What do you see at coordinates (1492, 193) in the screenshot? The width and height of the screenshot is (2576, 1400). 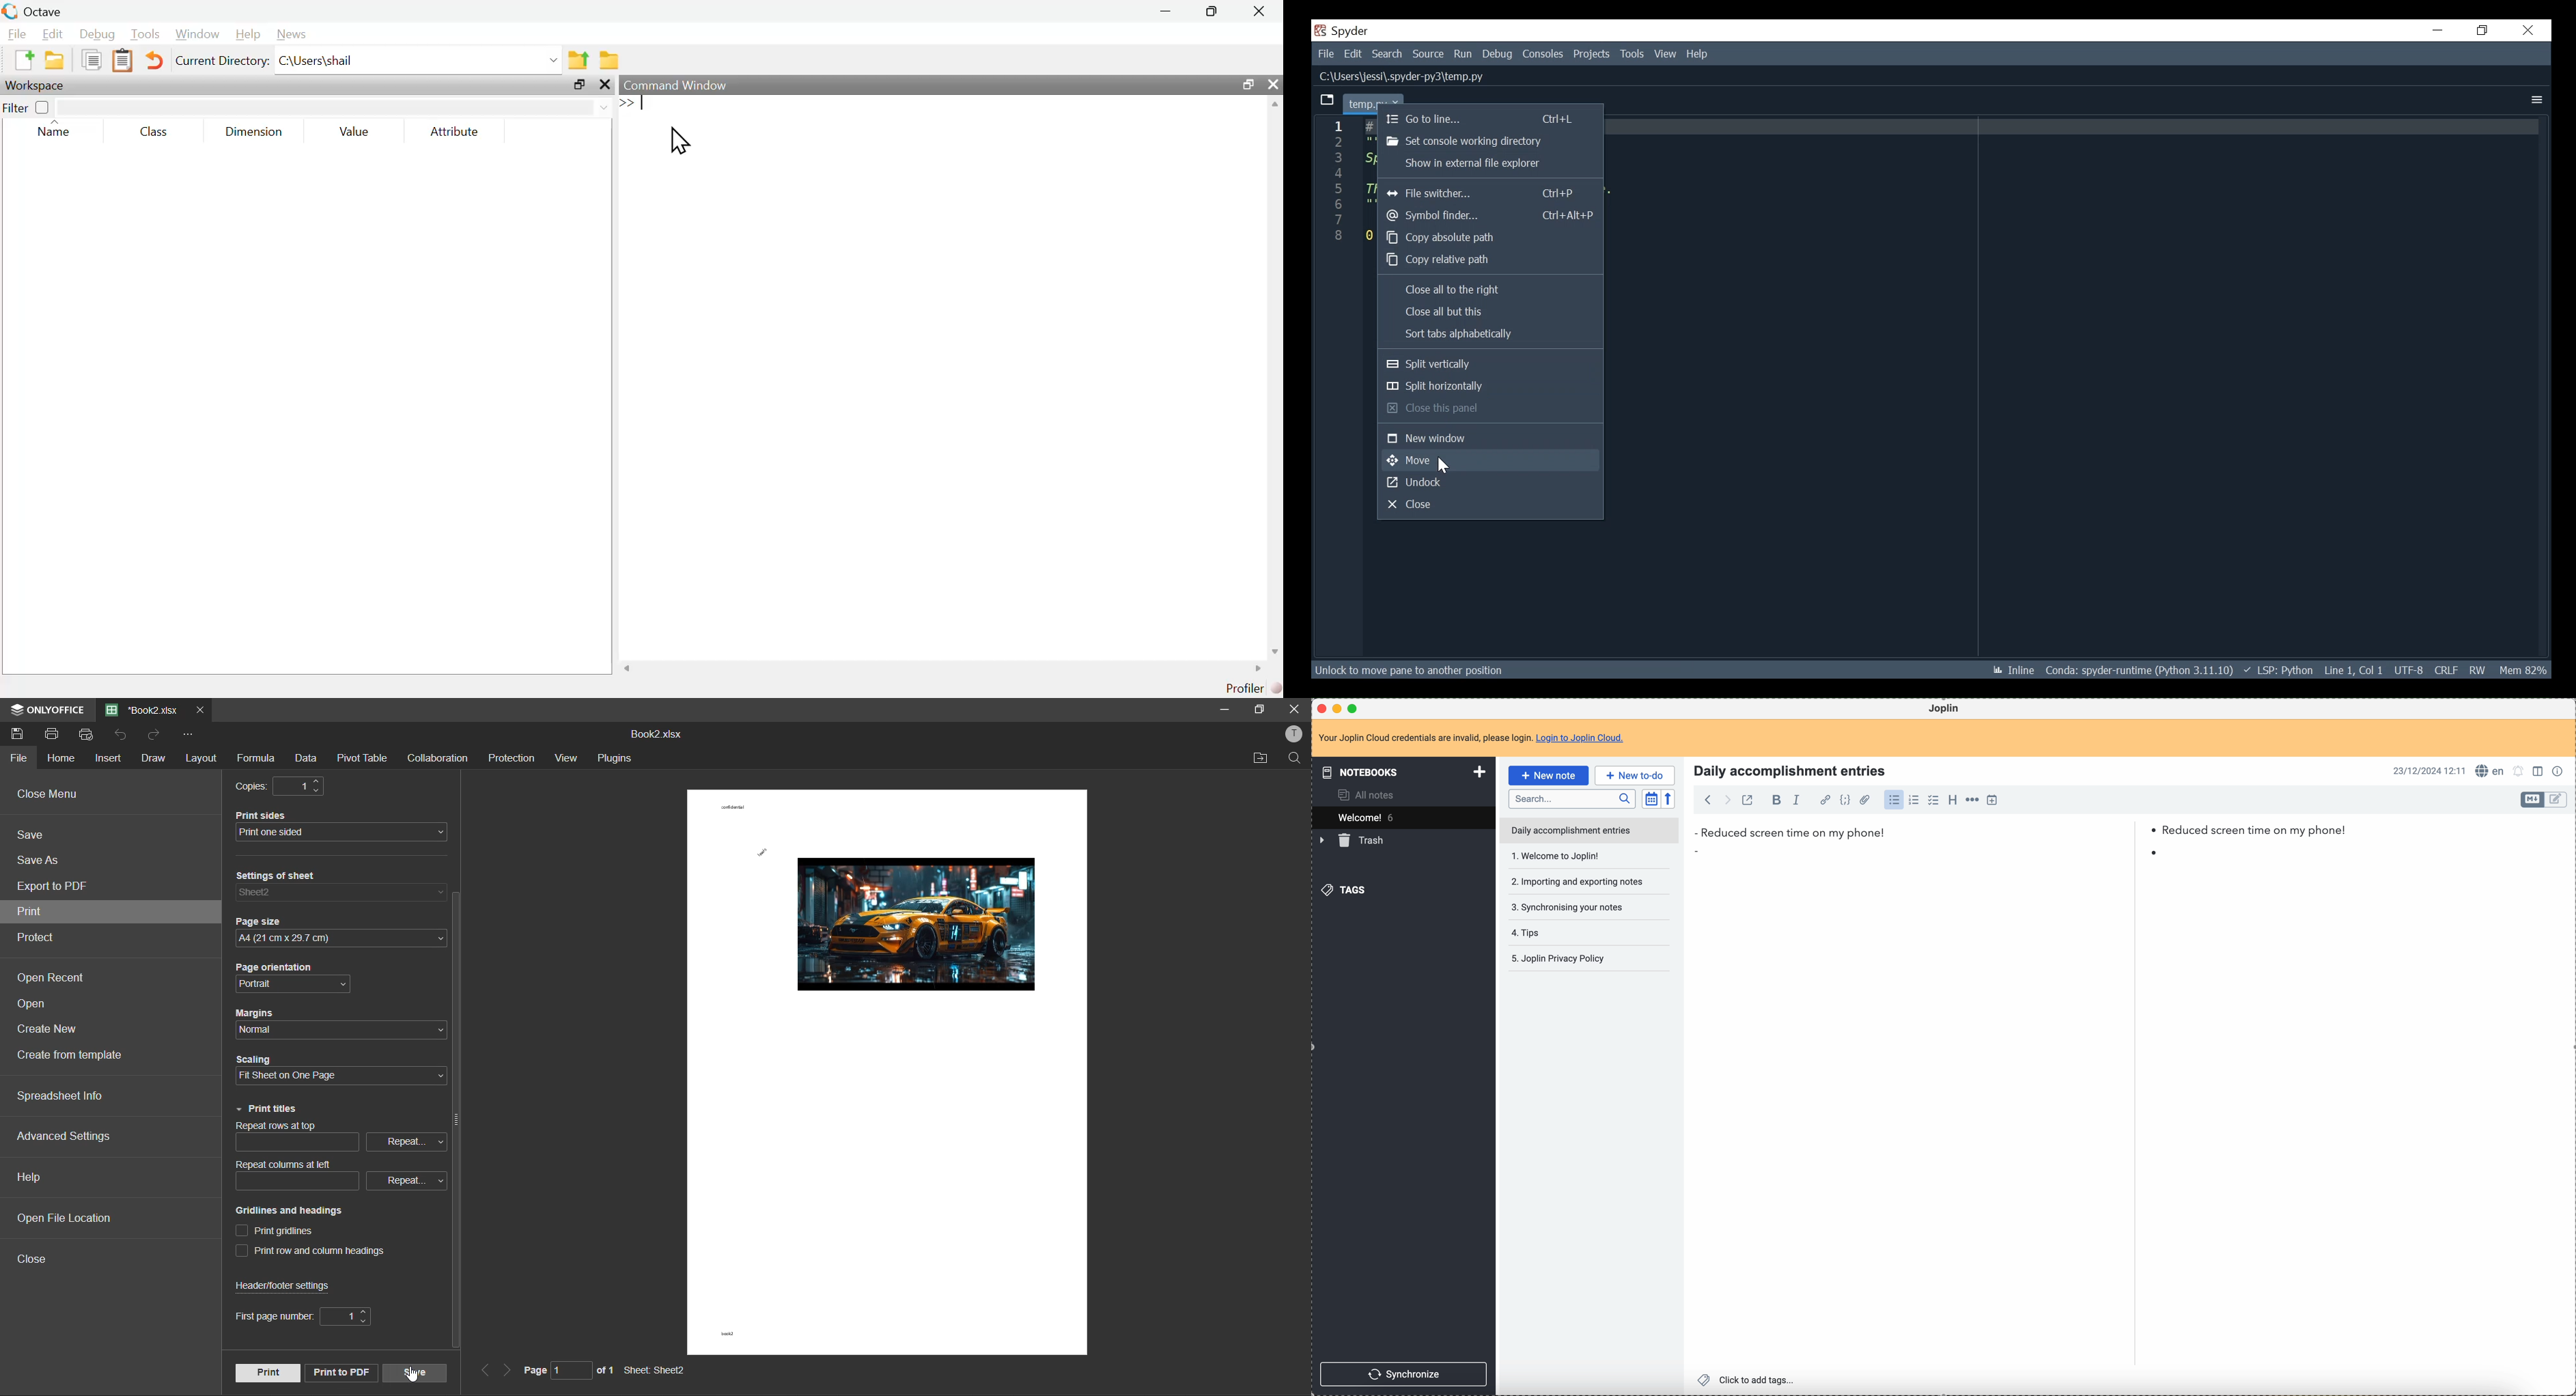 I see `File Switcher` at bounding box center [1492, 193].